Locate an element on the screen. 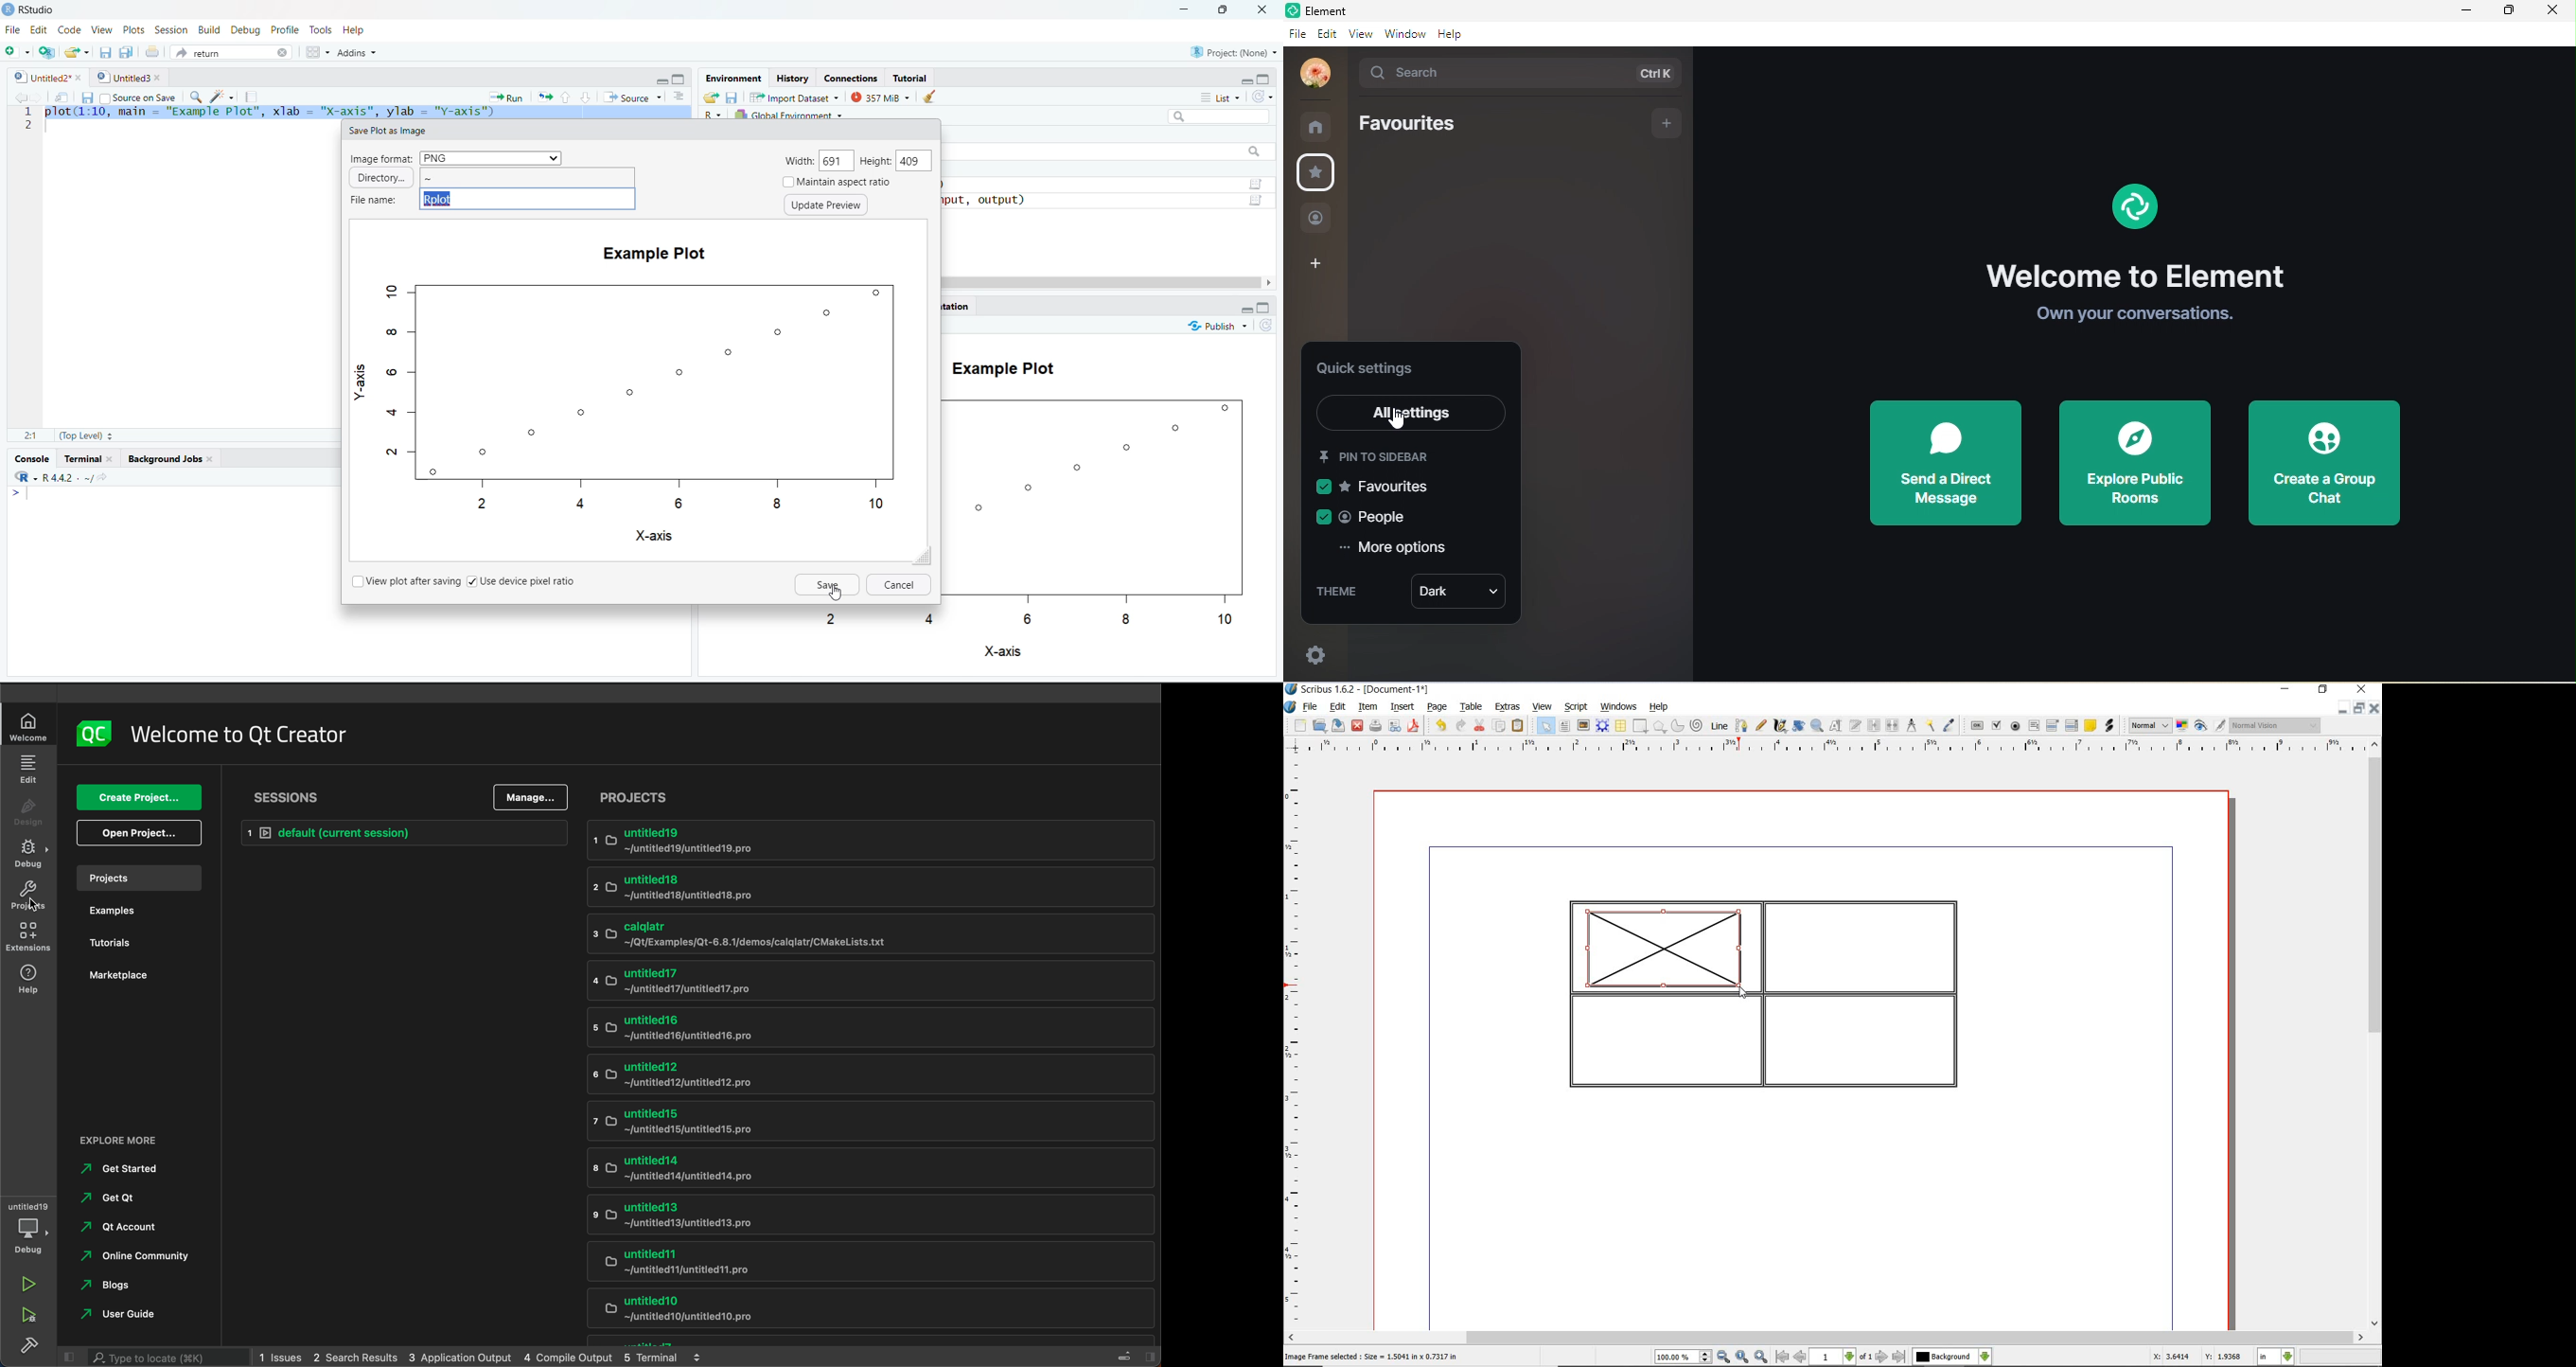 This screenshot has width=2576, height=1372. Maximize/Restore is located at coordinates (1266, 308).